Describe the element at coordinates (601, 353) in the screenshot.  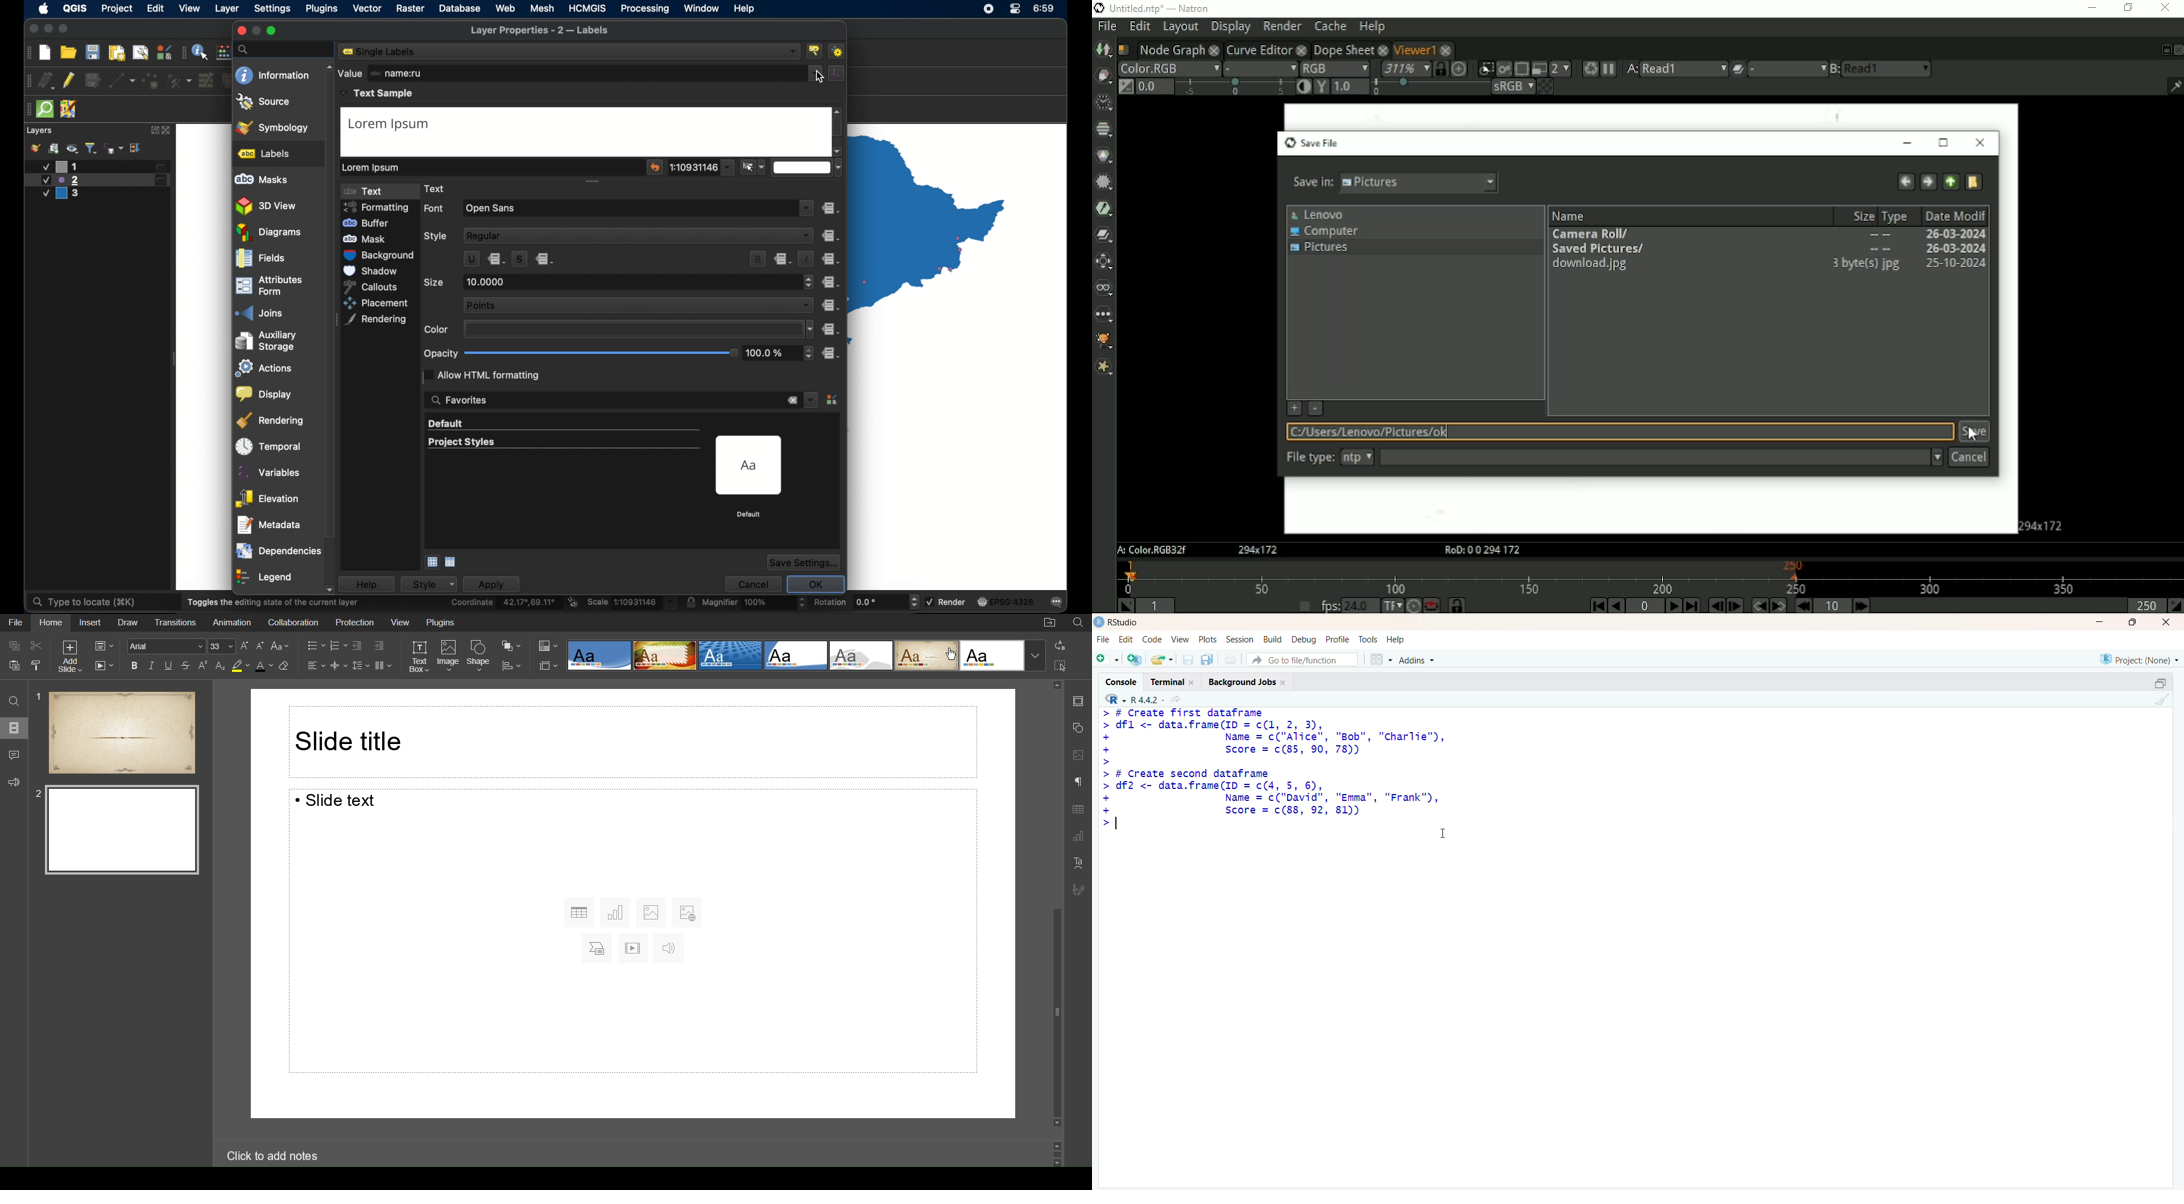
I see `opacity slider` at that location.